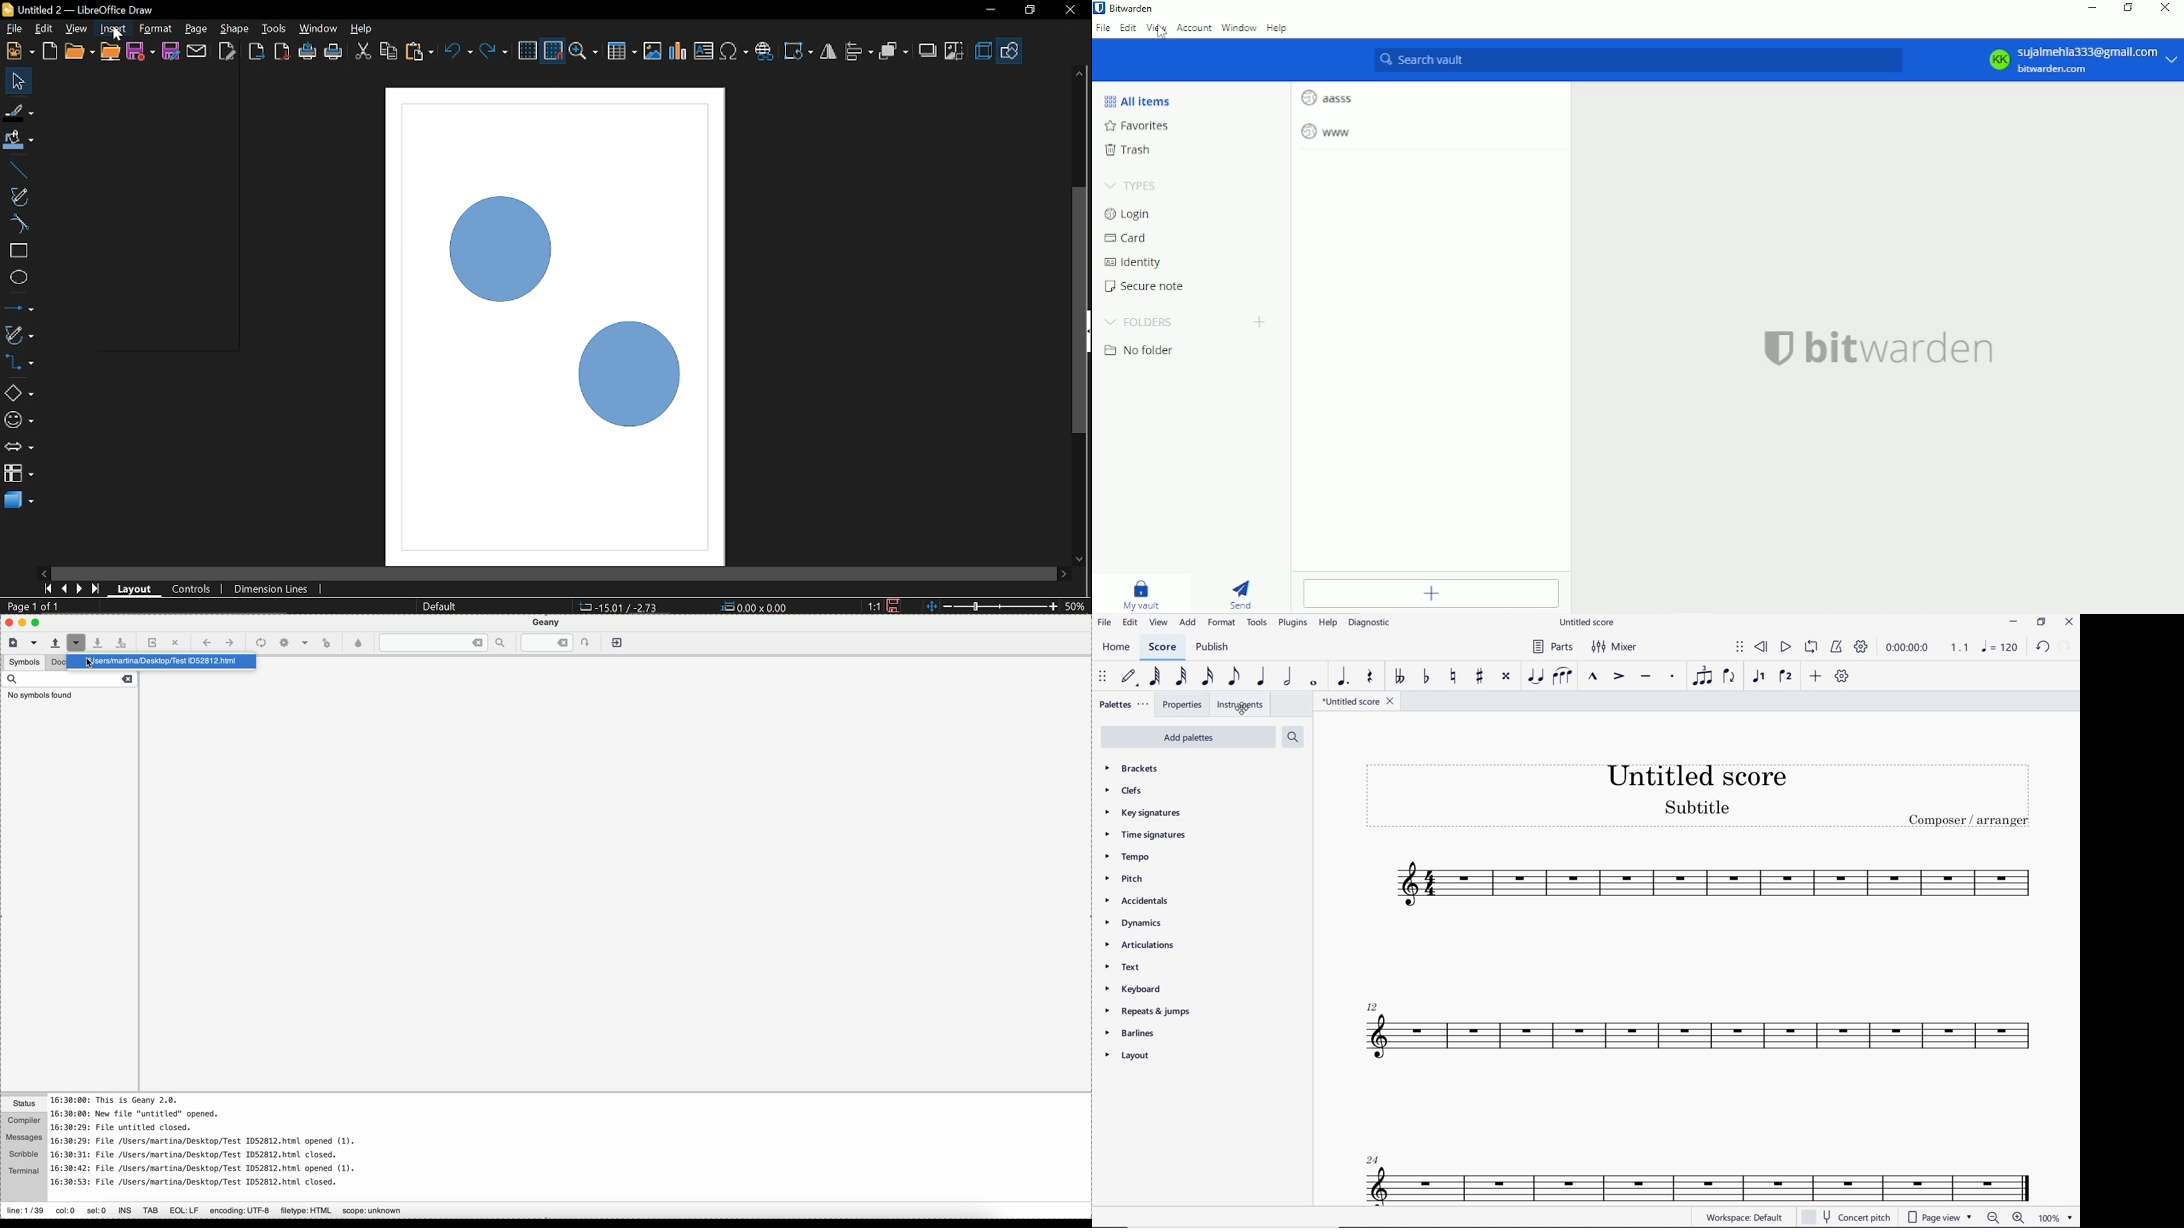  I want to click on time signatures, so click(1148, 837).